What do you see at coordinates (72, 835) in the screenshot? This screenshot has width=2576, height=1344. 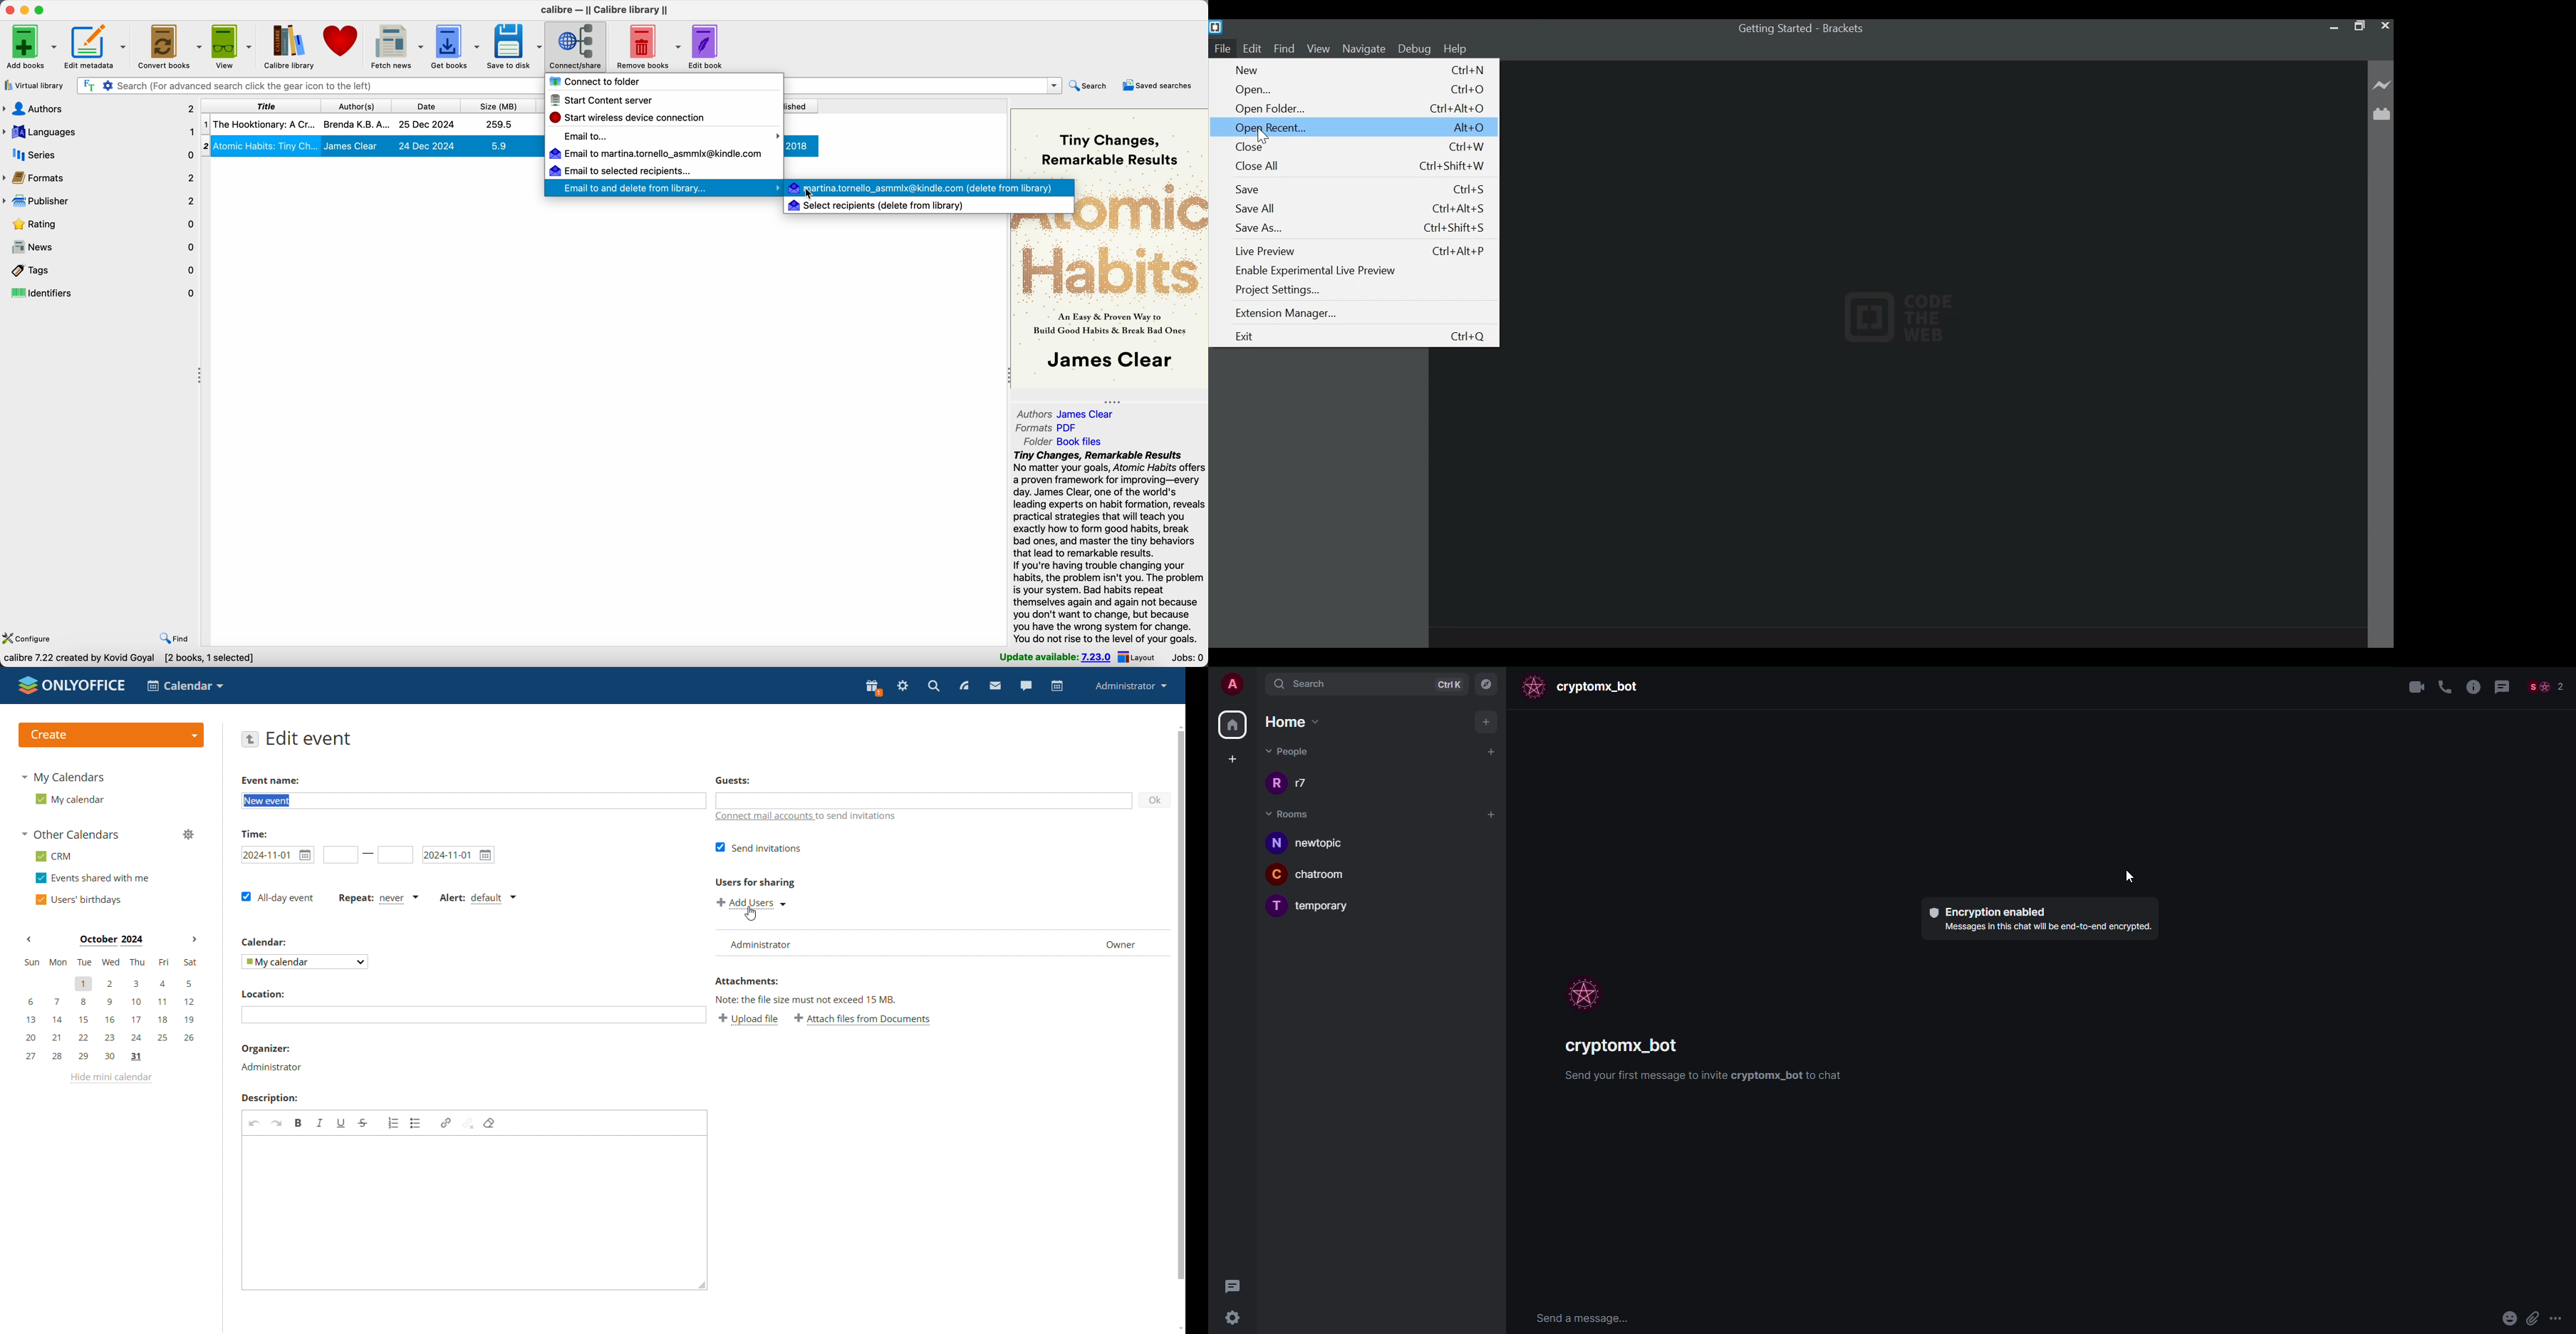 I see `other calendars` at bounding box center [72, 835].